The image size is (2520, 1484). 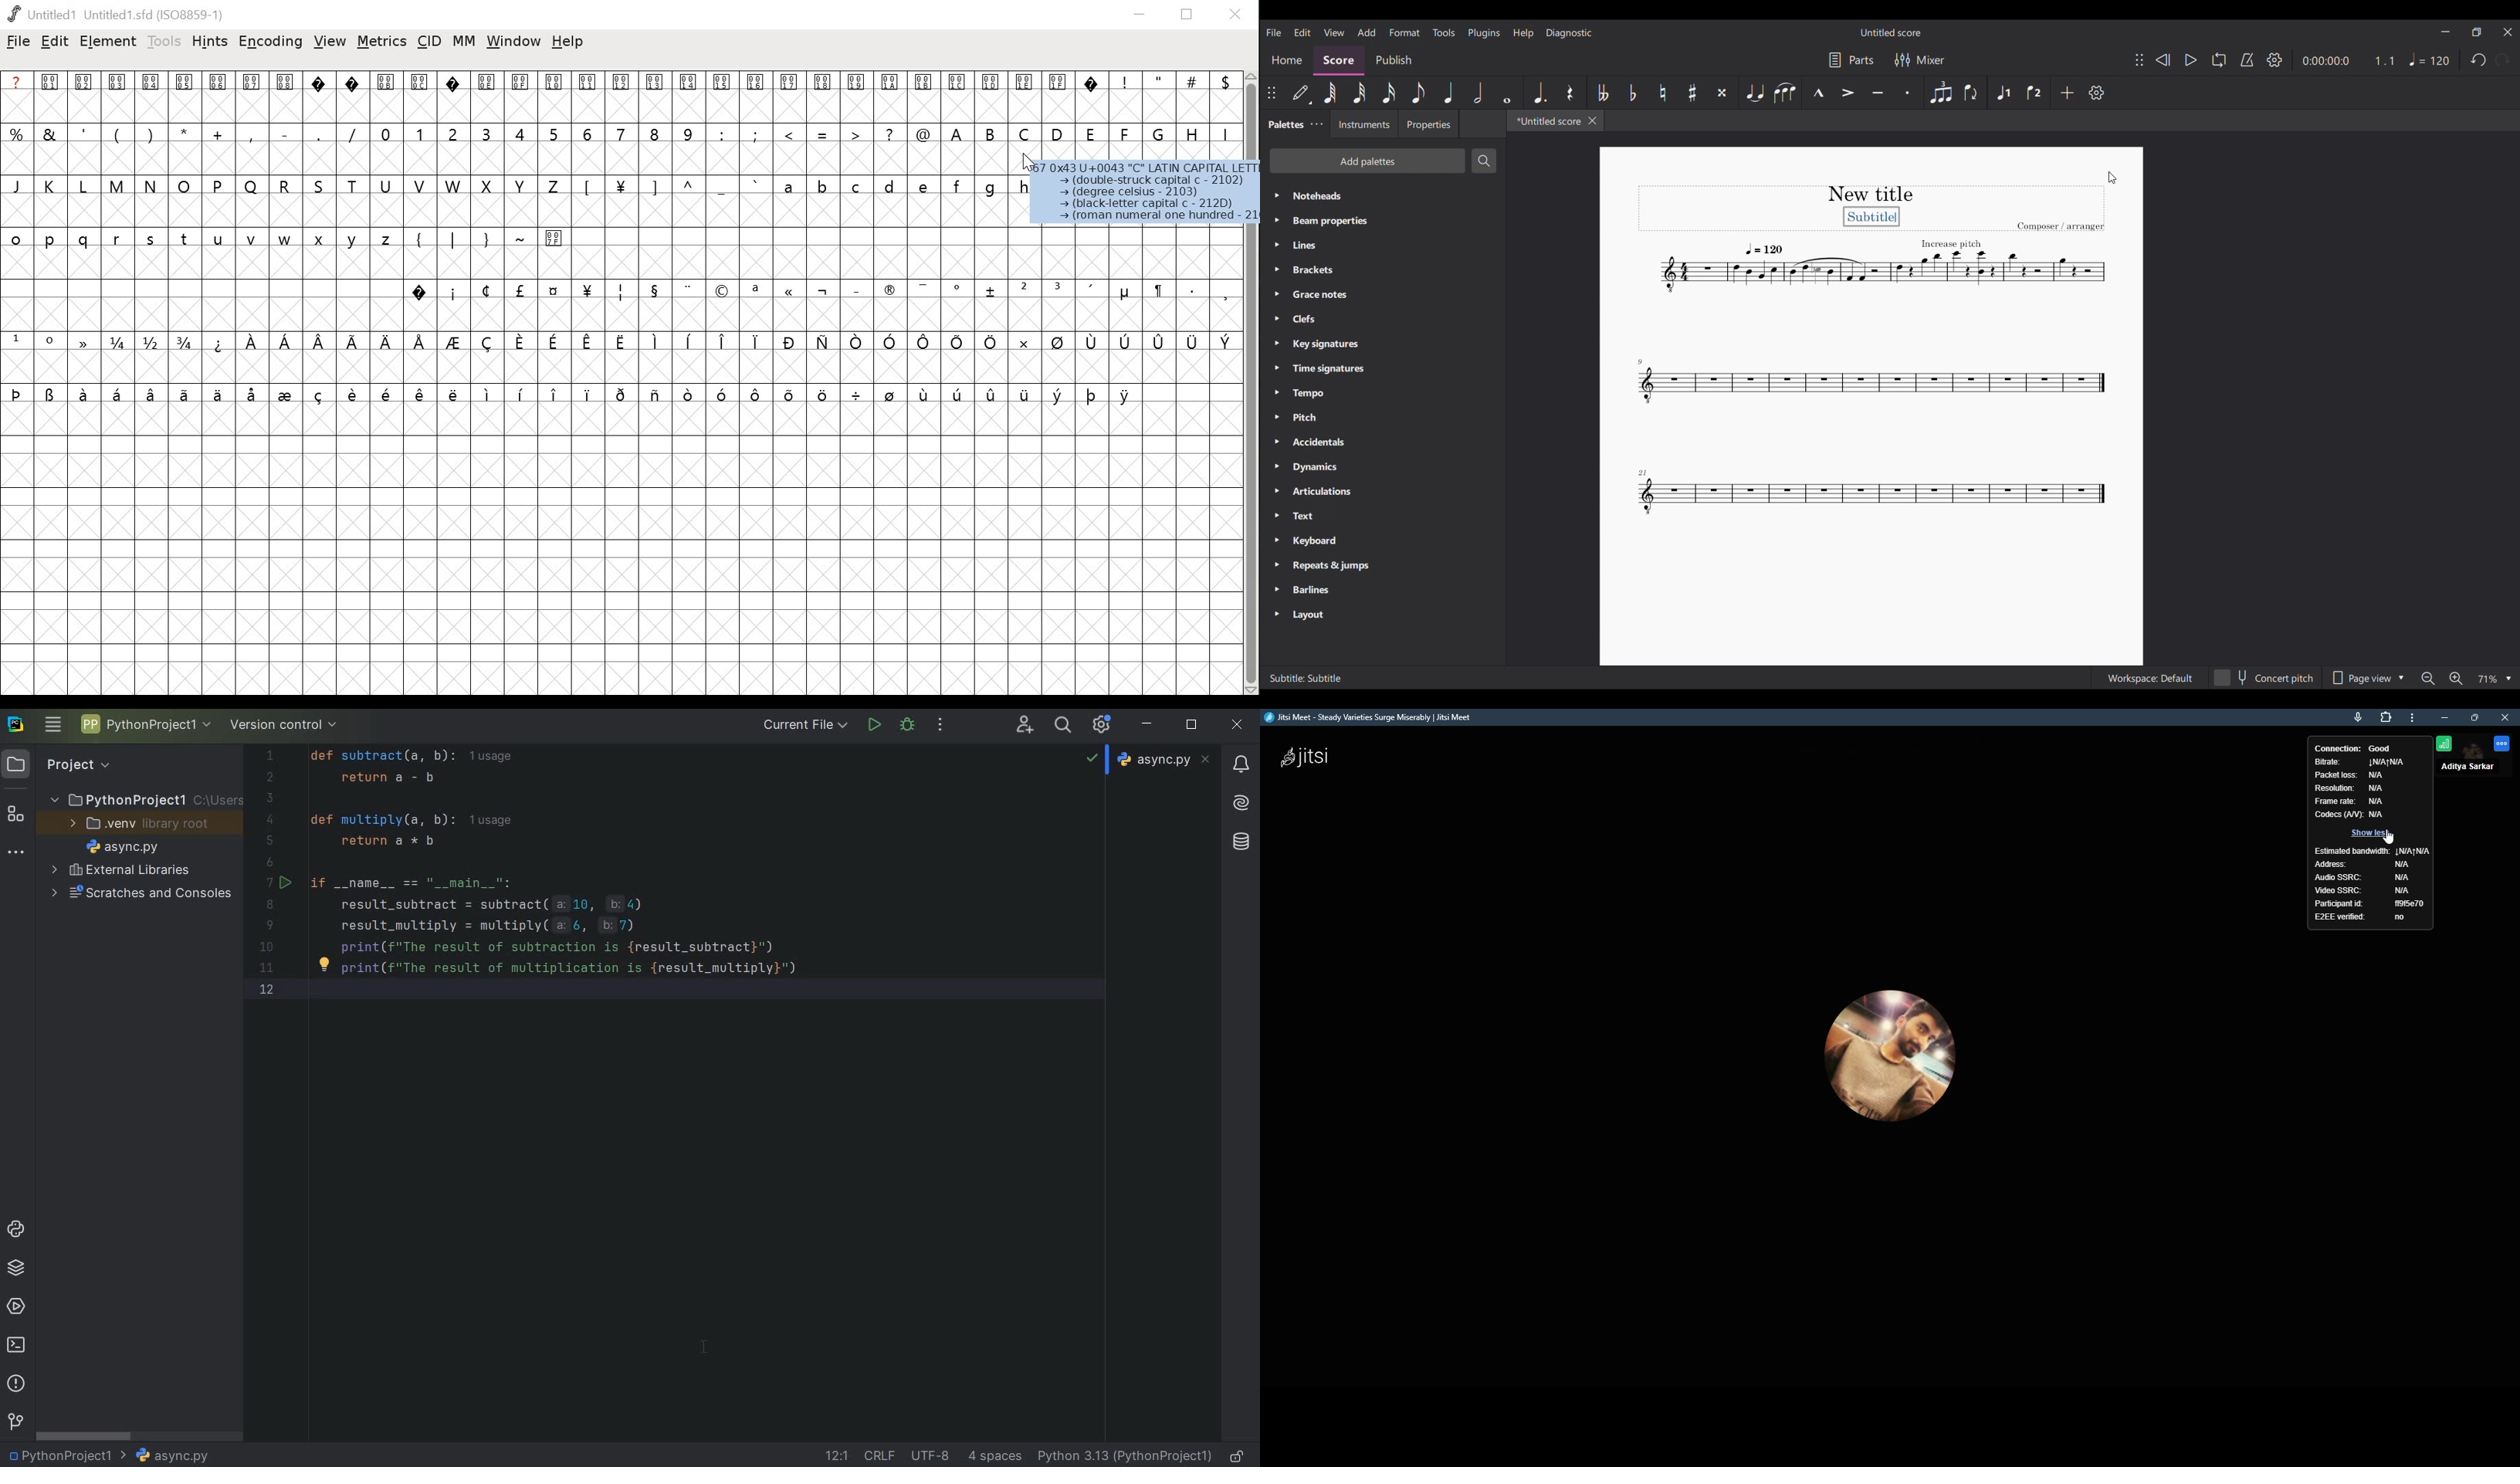 What do you see at coordinates (16, 1308) in the screenshot?
I see `SERVICES` at bounding box center [16, 1308].